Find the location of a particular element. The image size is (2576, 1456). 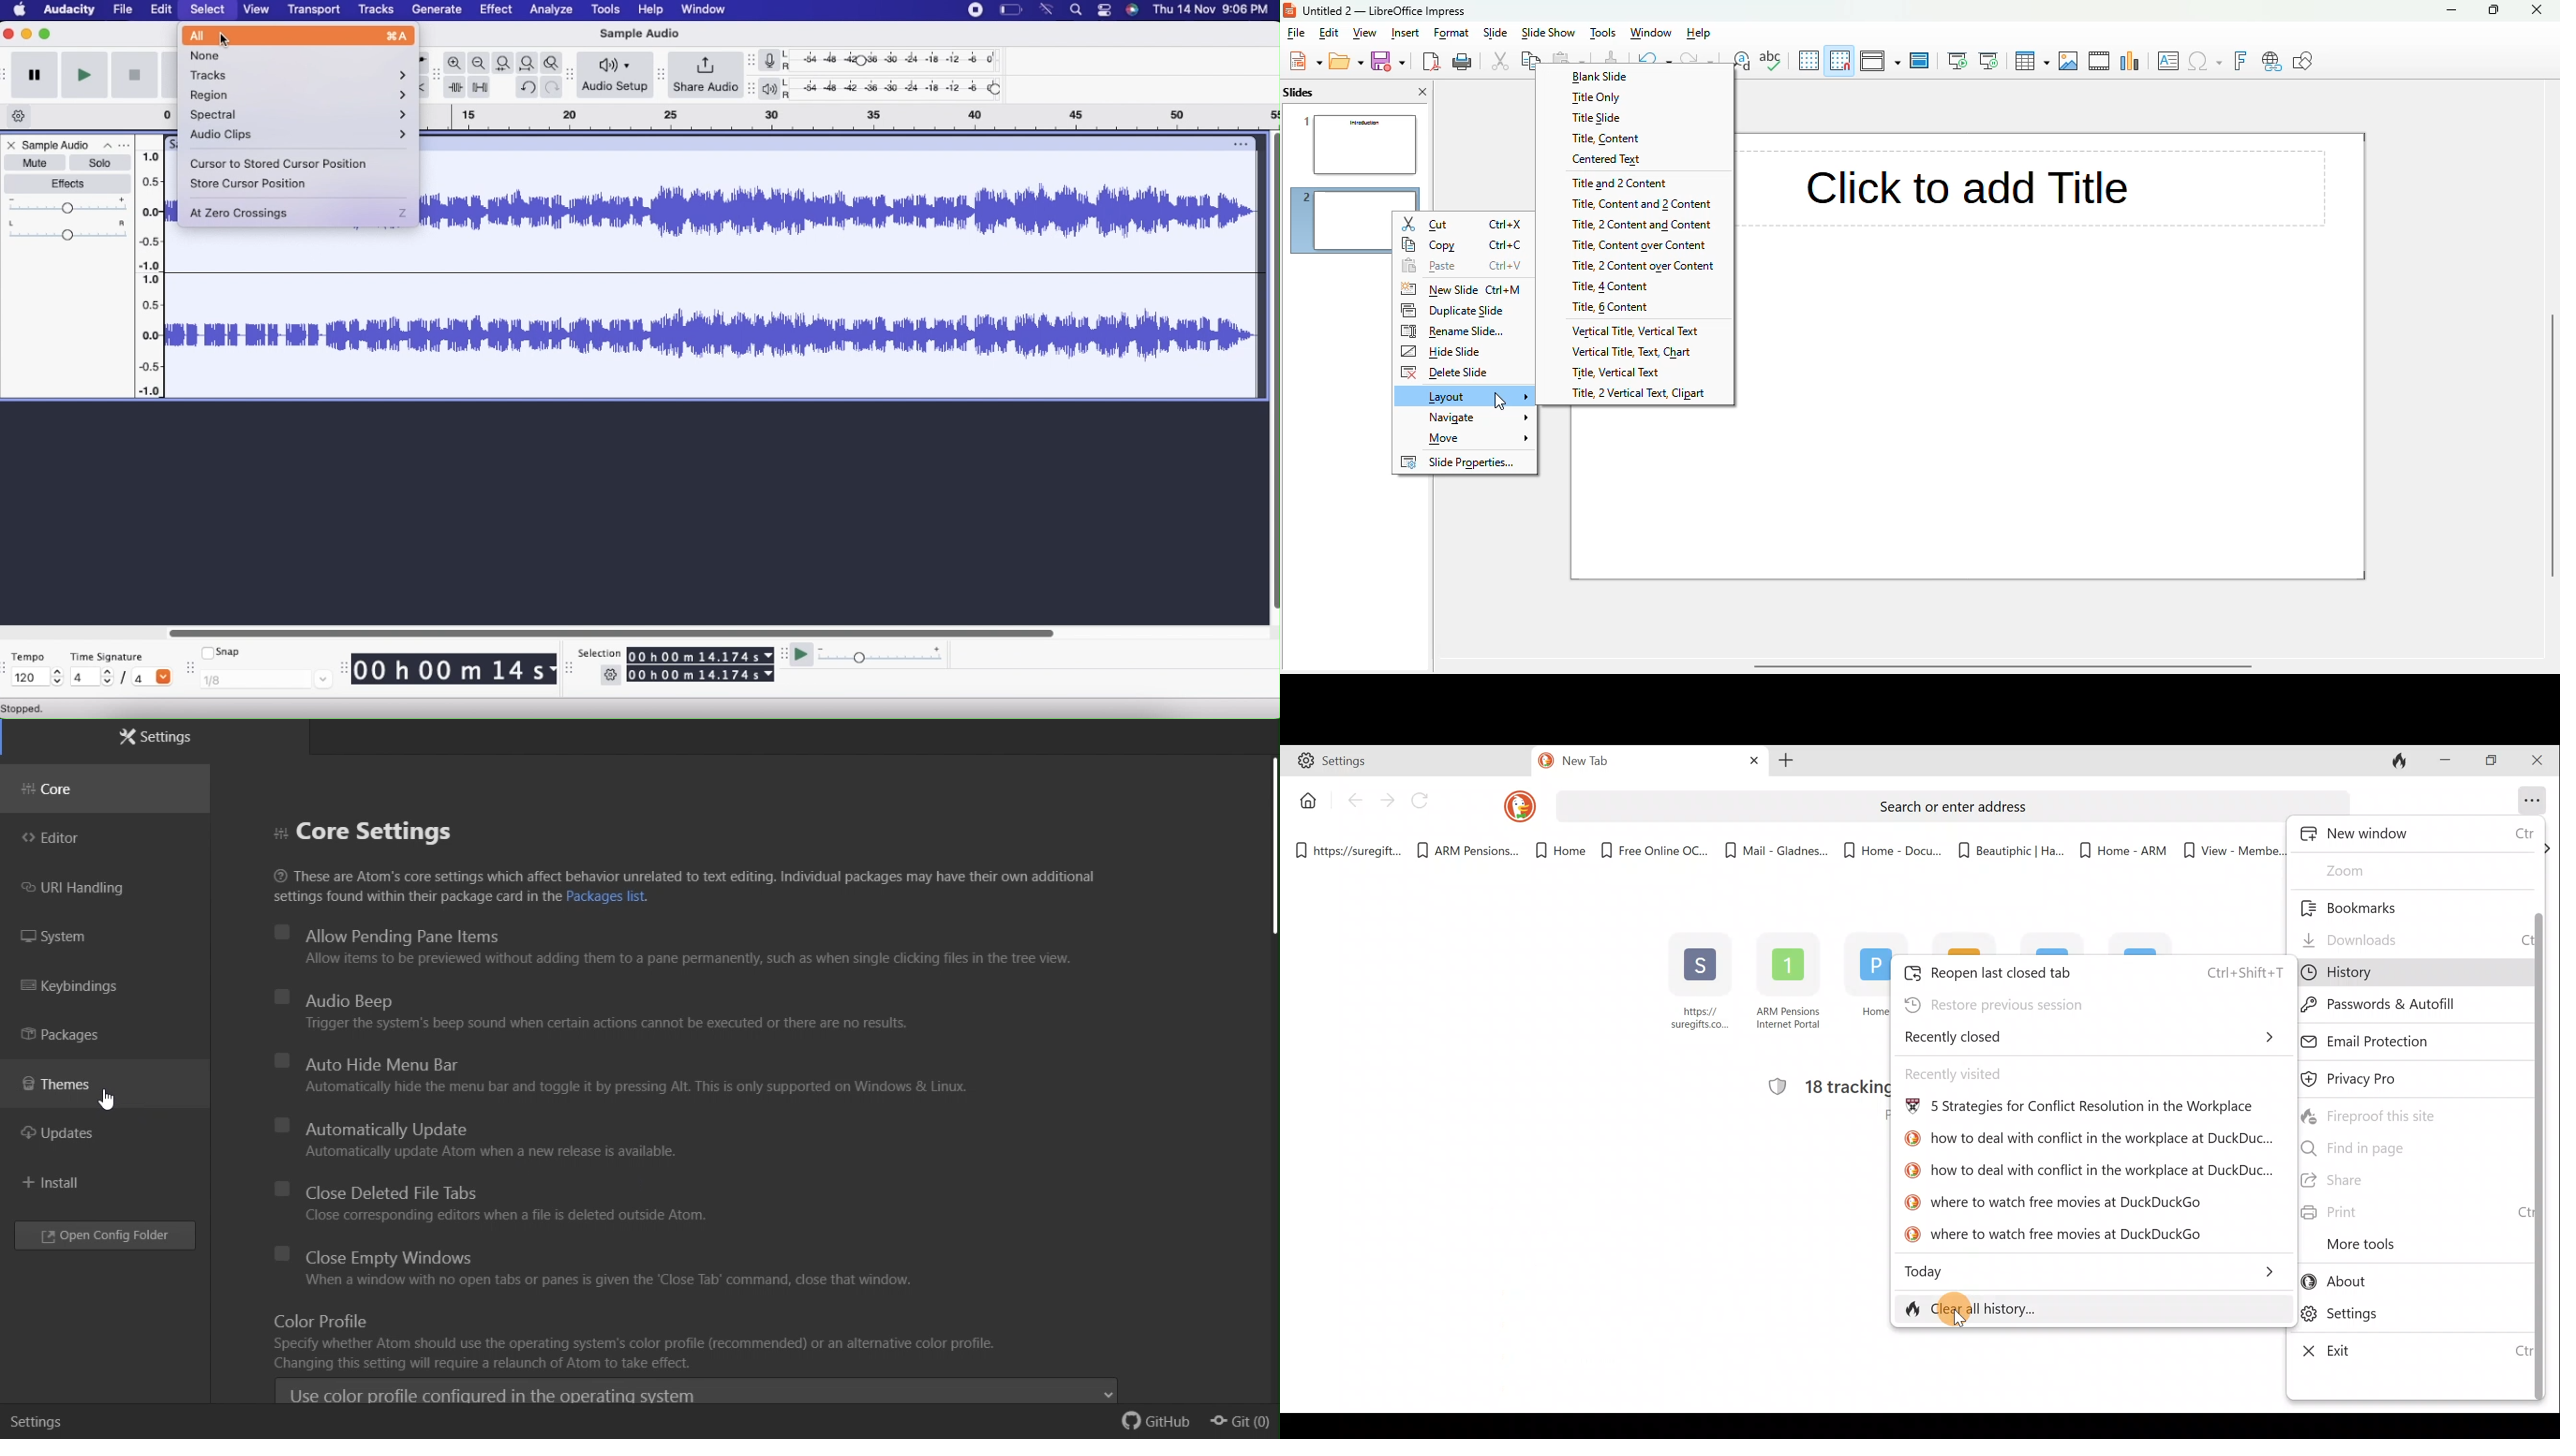

help is located at coordinates (1700, 33).